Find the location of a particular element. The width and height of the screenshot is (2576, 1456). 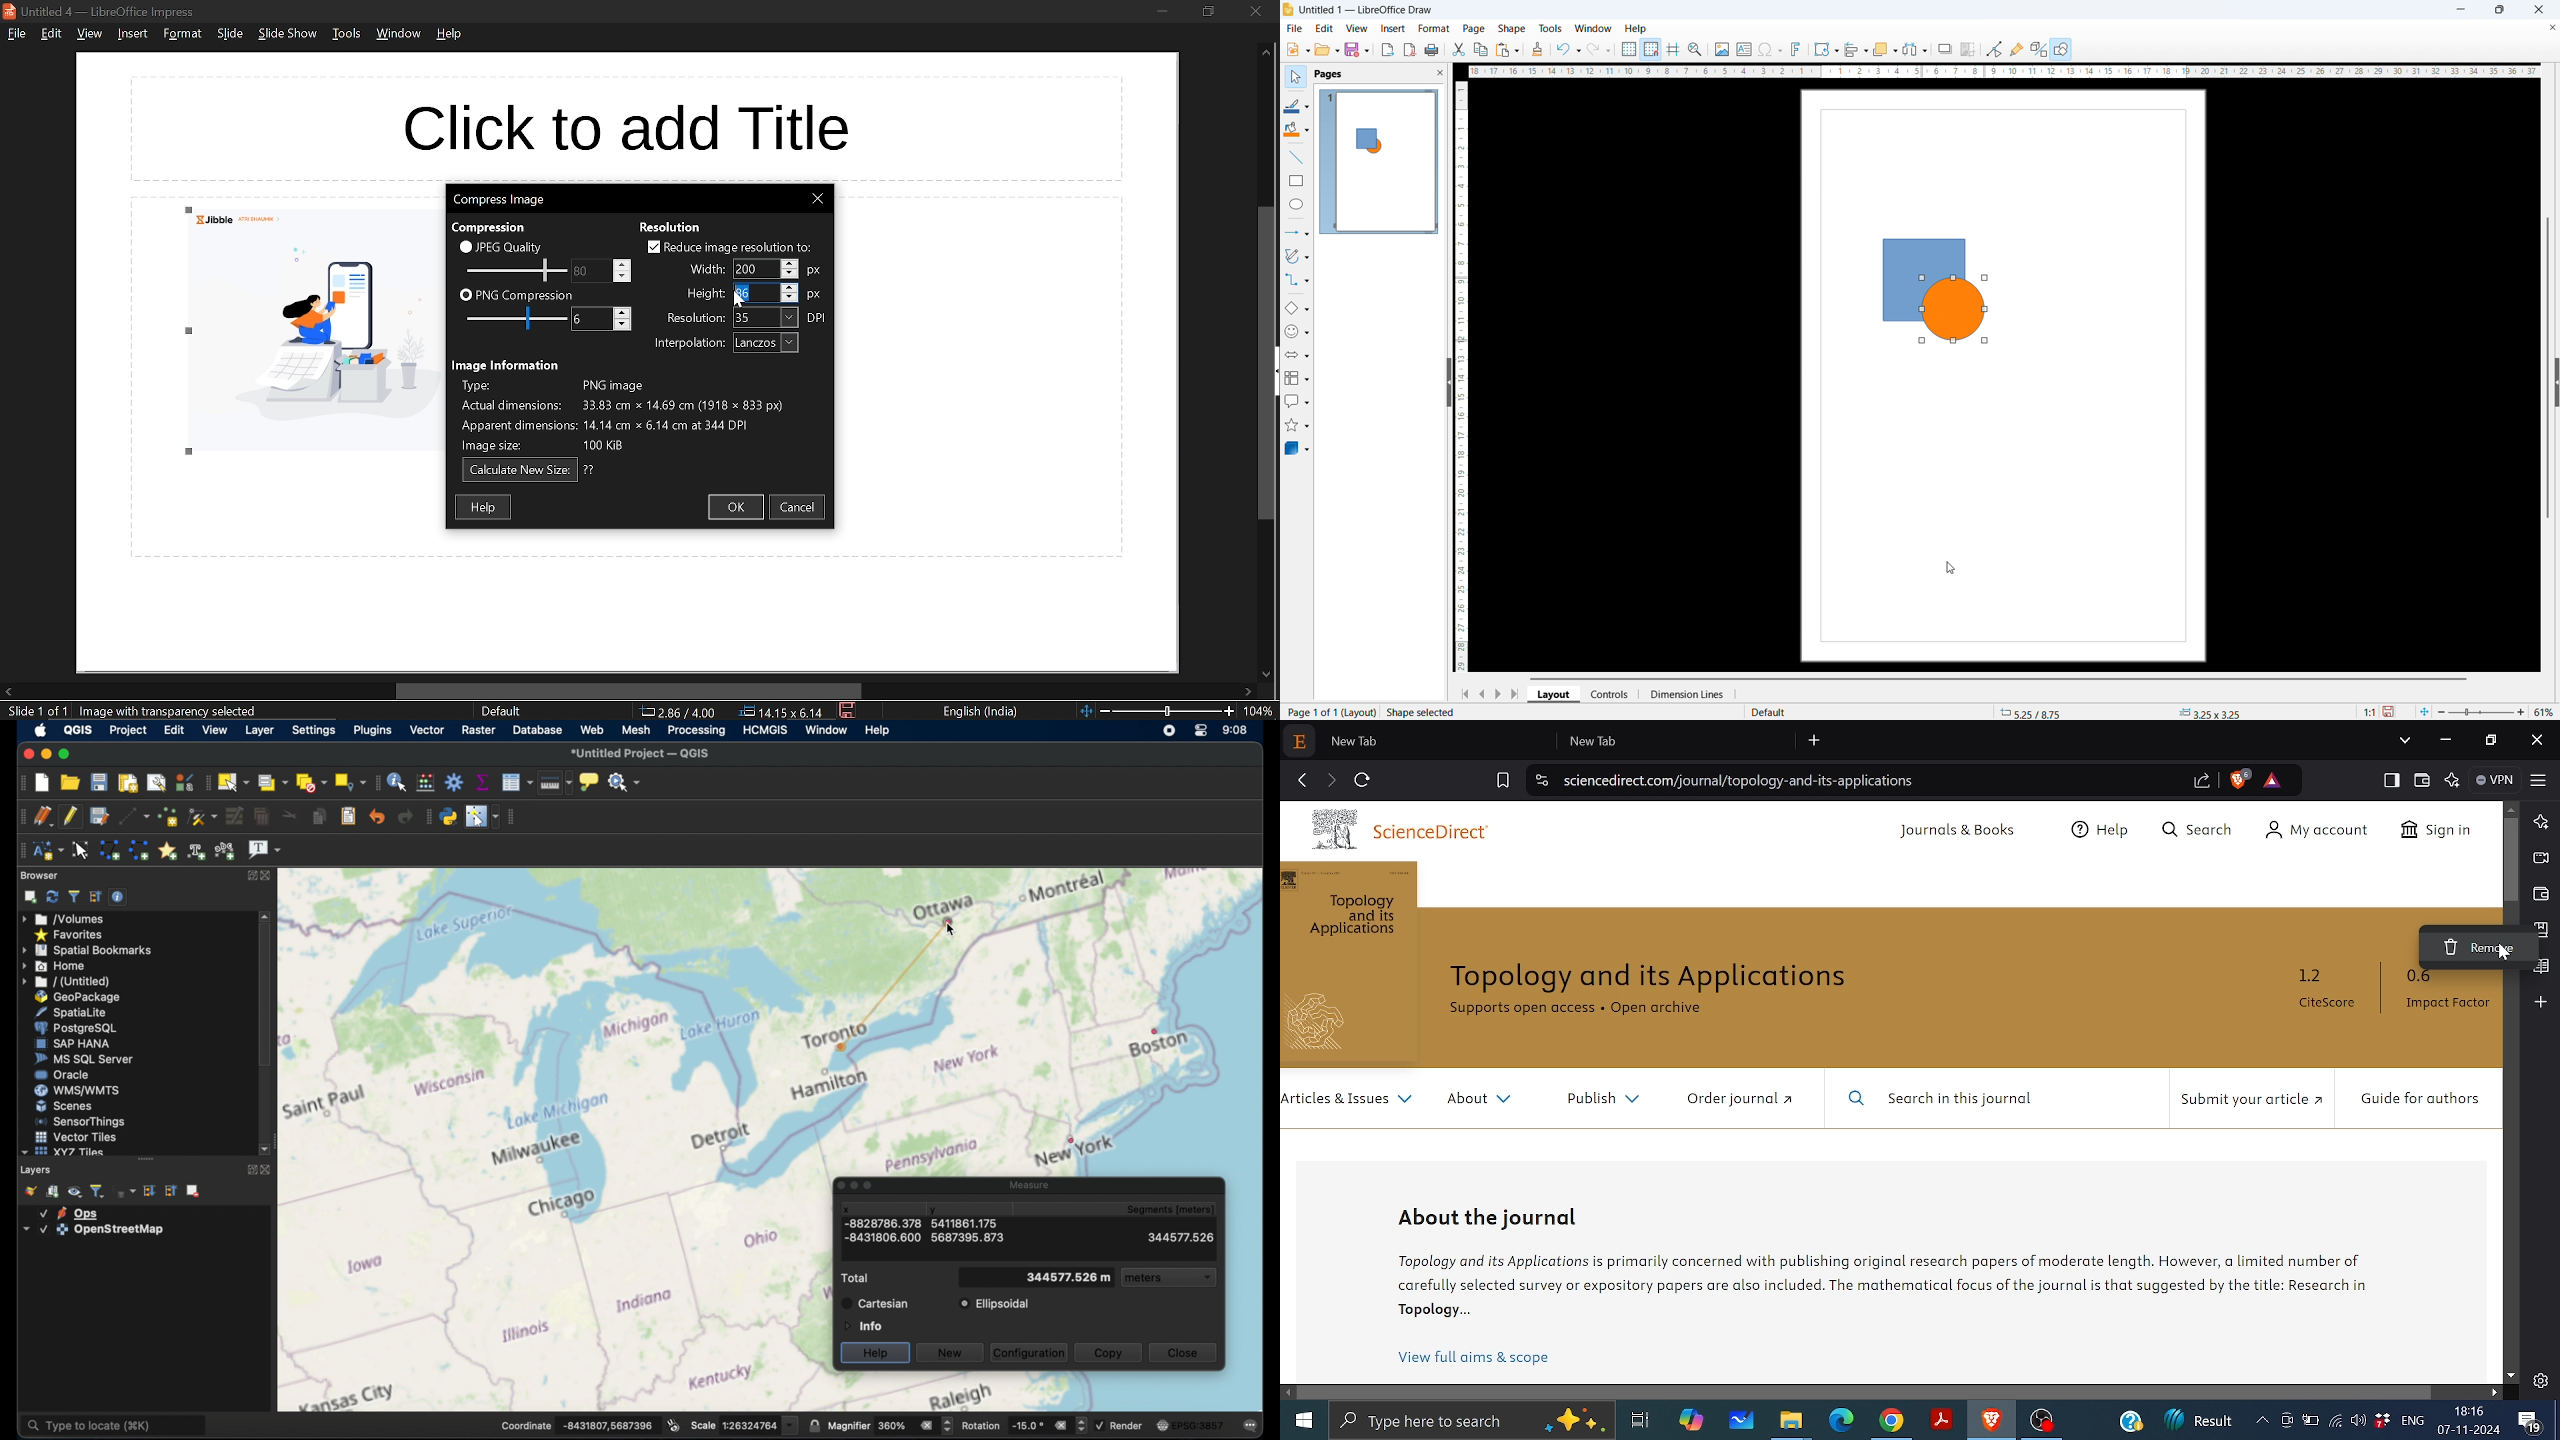

scaling factor is located at coordinates (2370, 712).